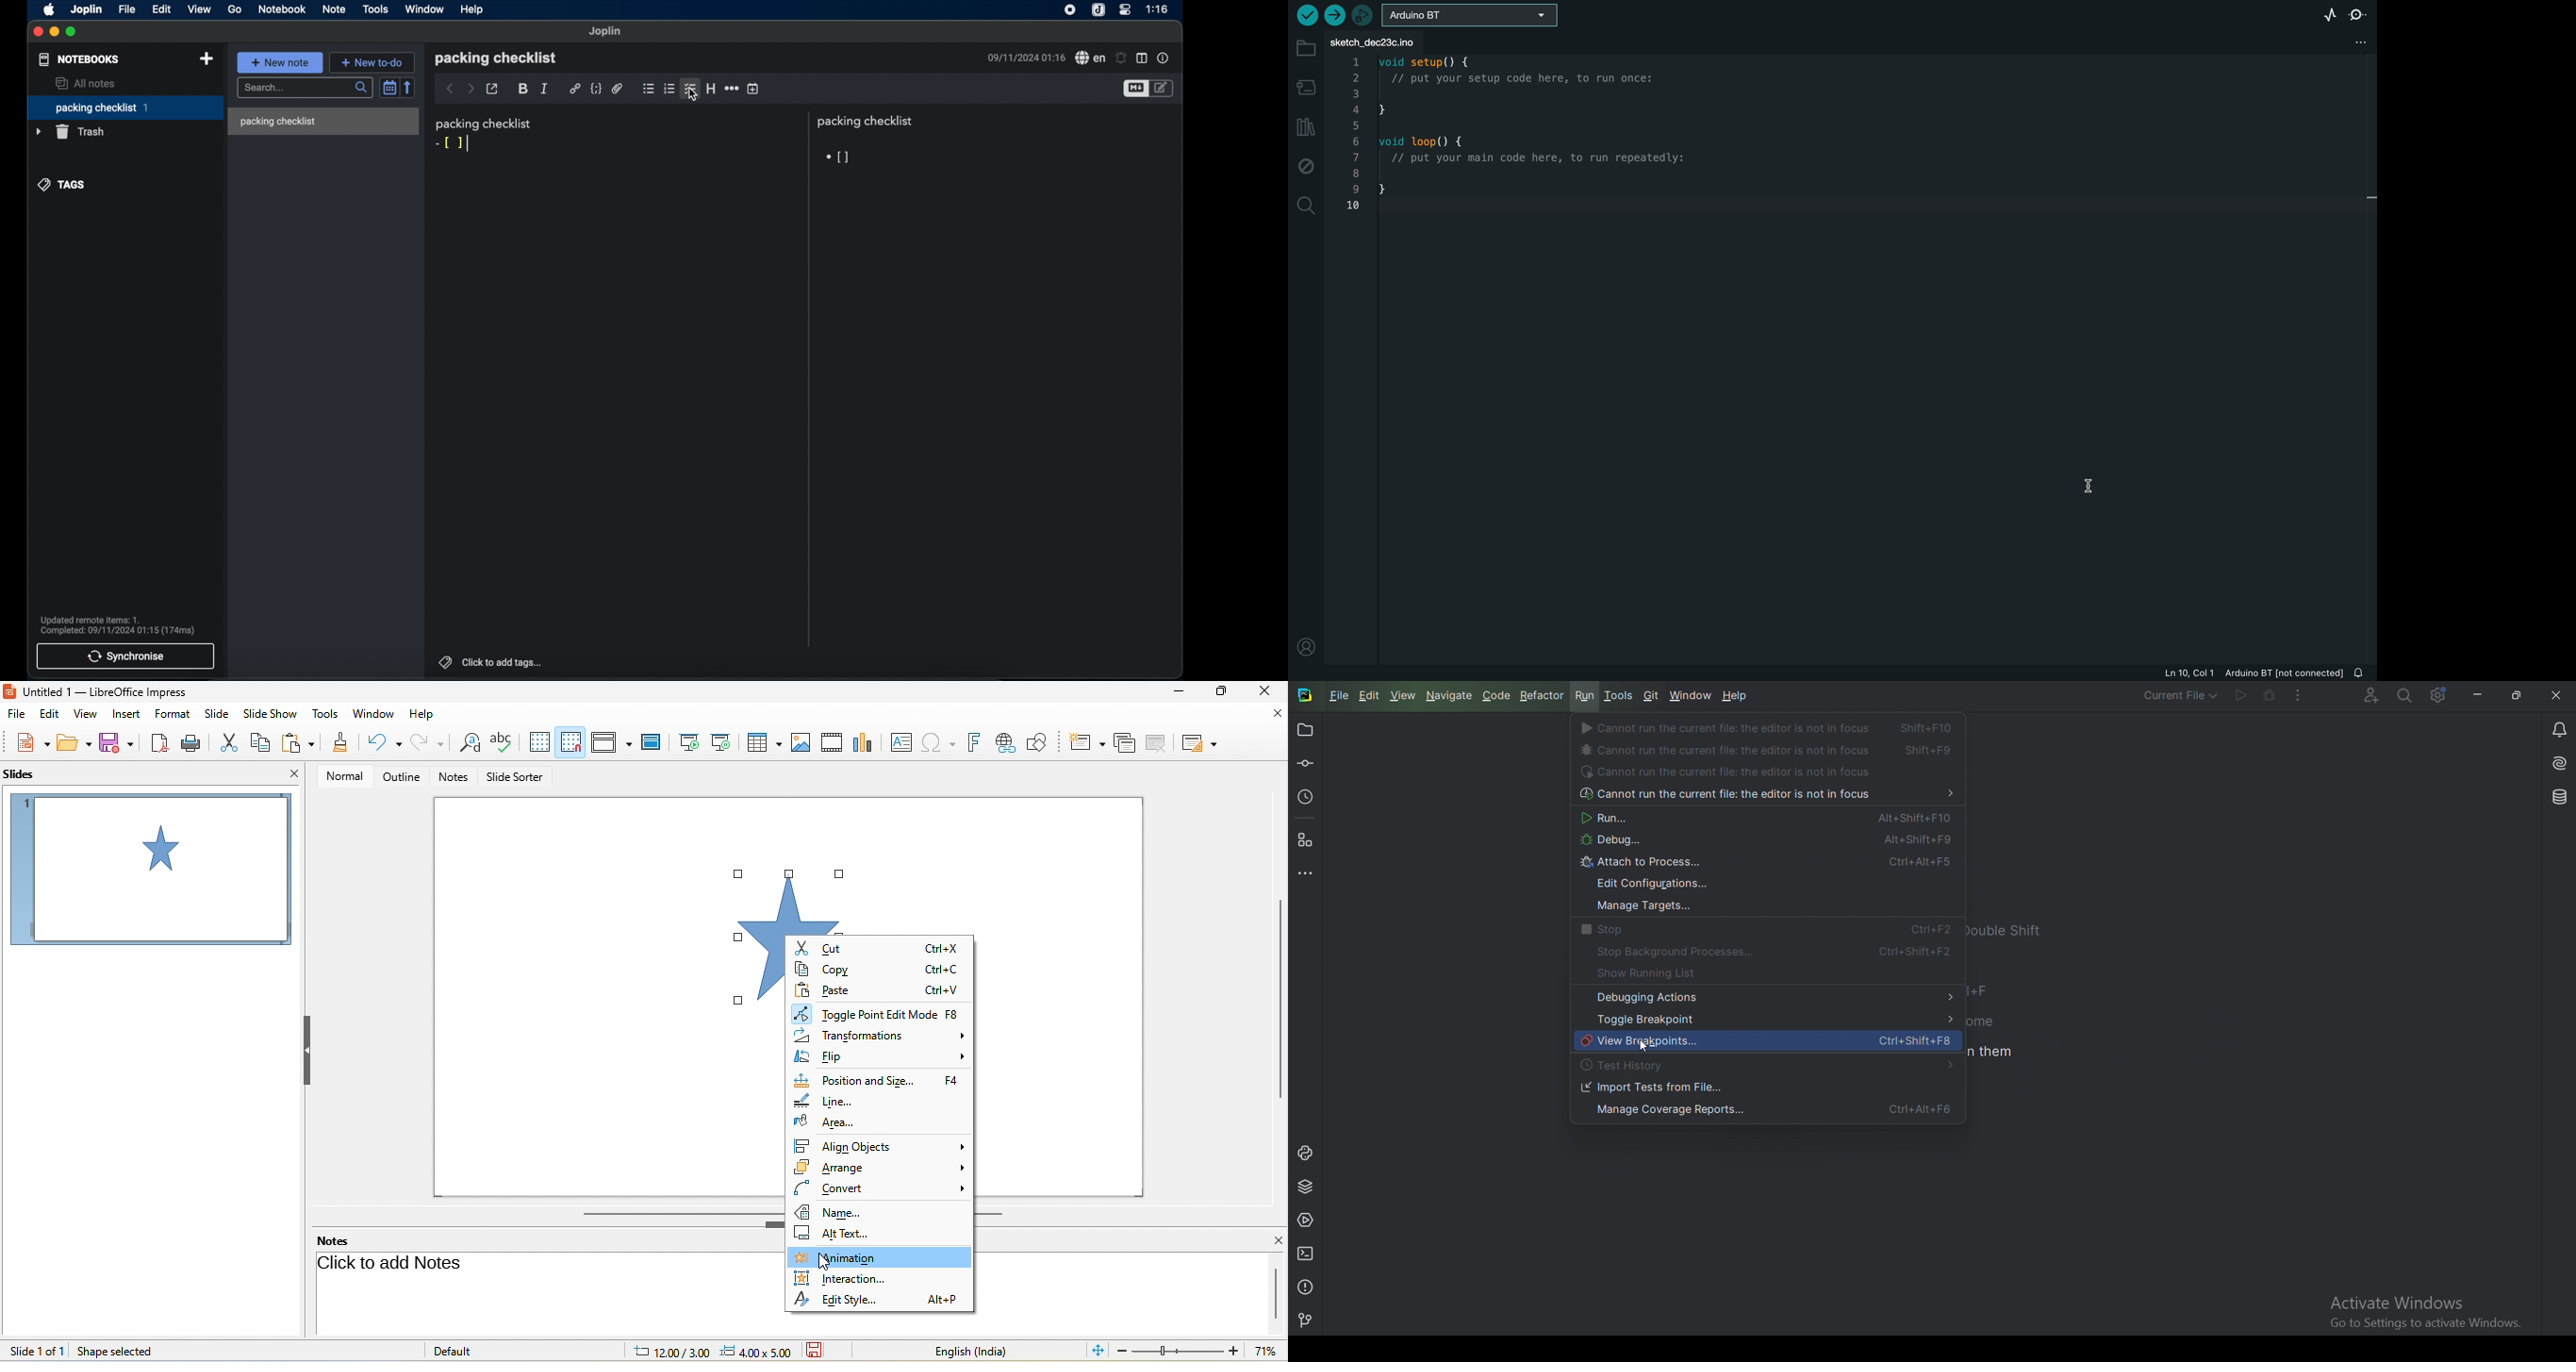 This screenshot has height=1372, width=2576. Describe the element at coordinates (1307, 729) in the screenshot. I see `Project` at that location.